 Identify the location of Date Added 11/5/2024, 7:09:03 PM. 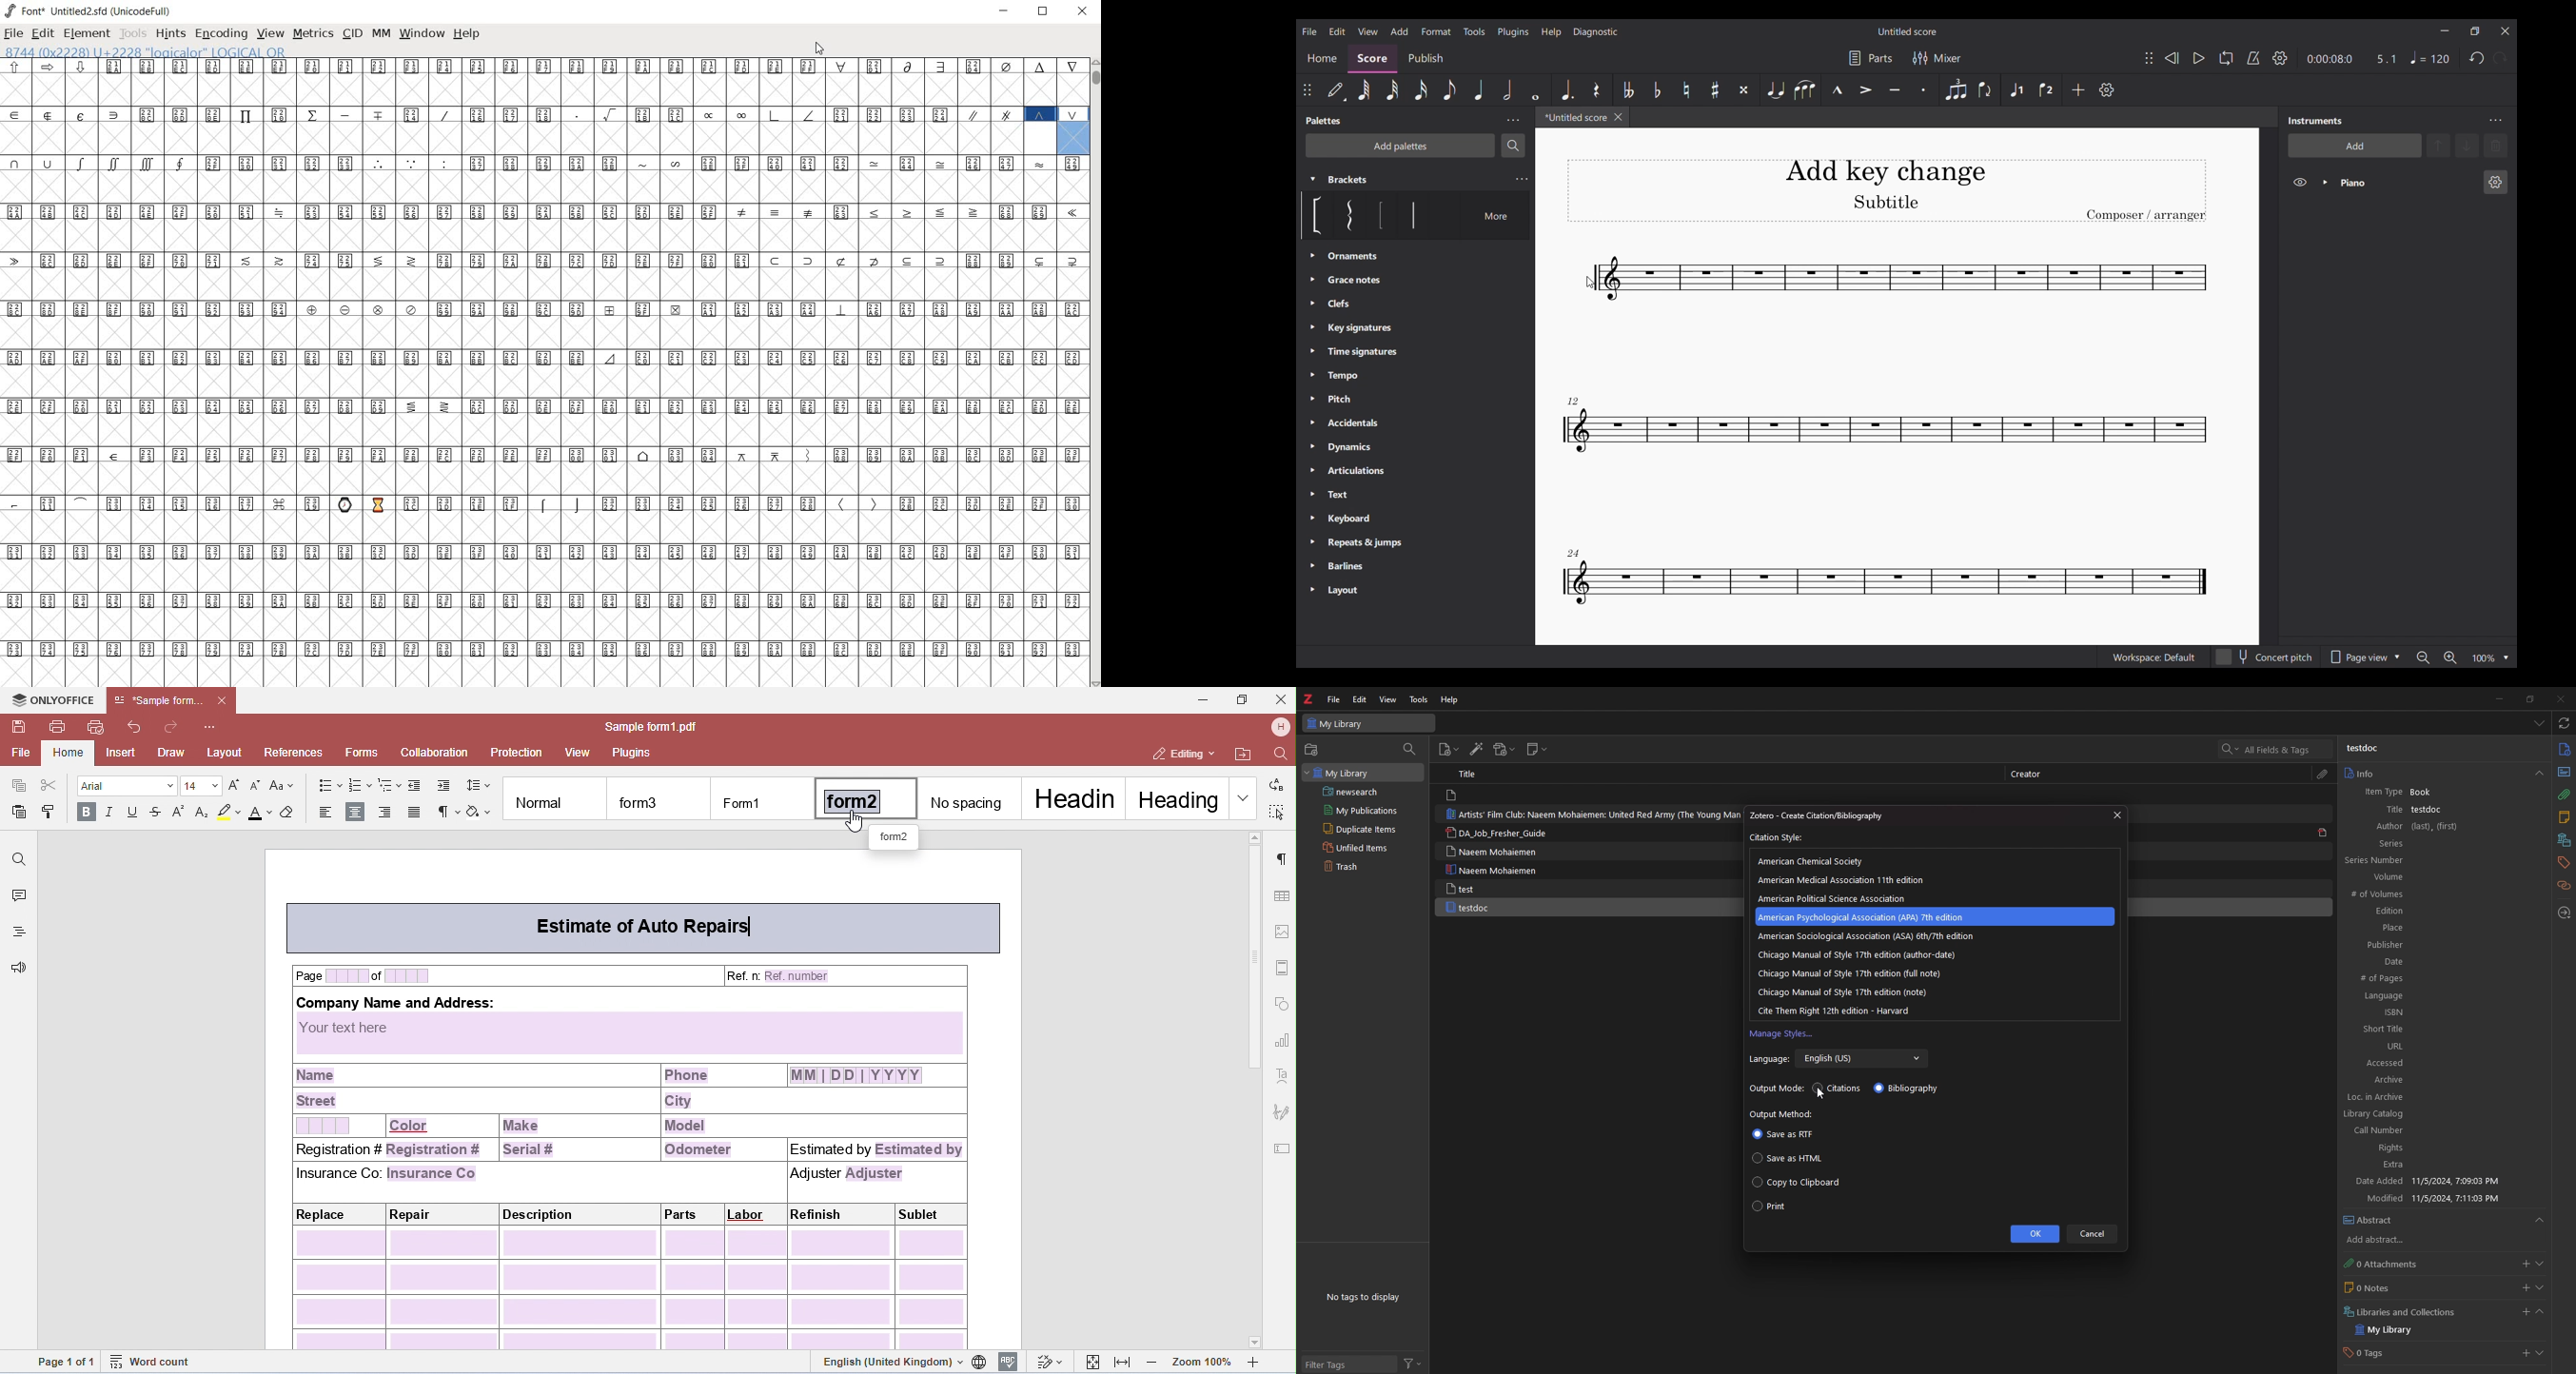
(2438, 1182).